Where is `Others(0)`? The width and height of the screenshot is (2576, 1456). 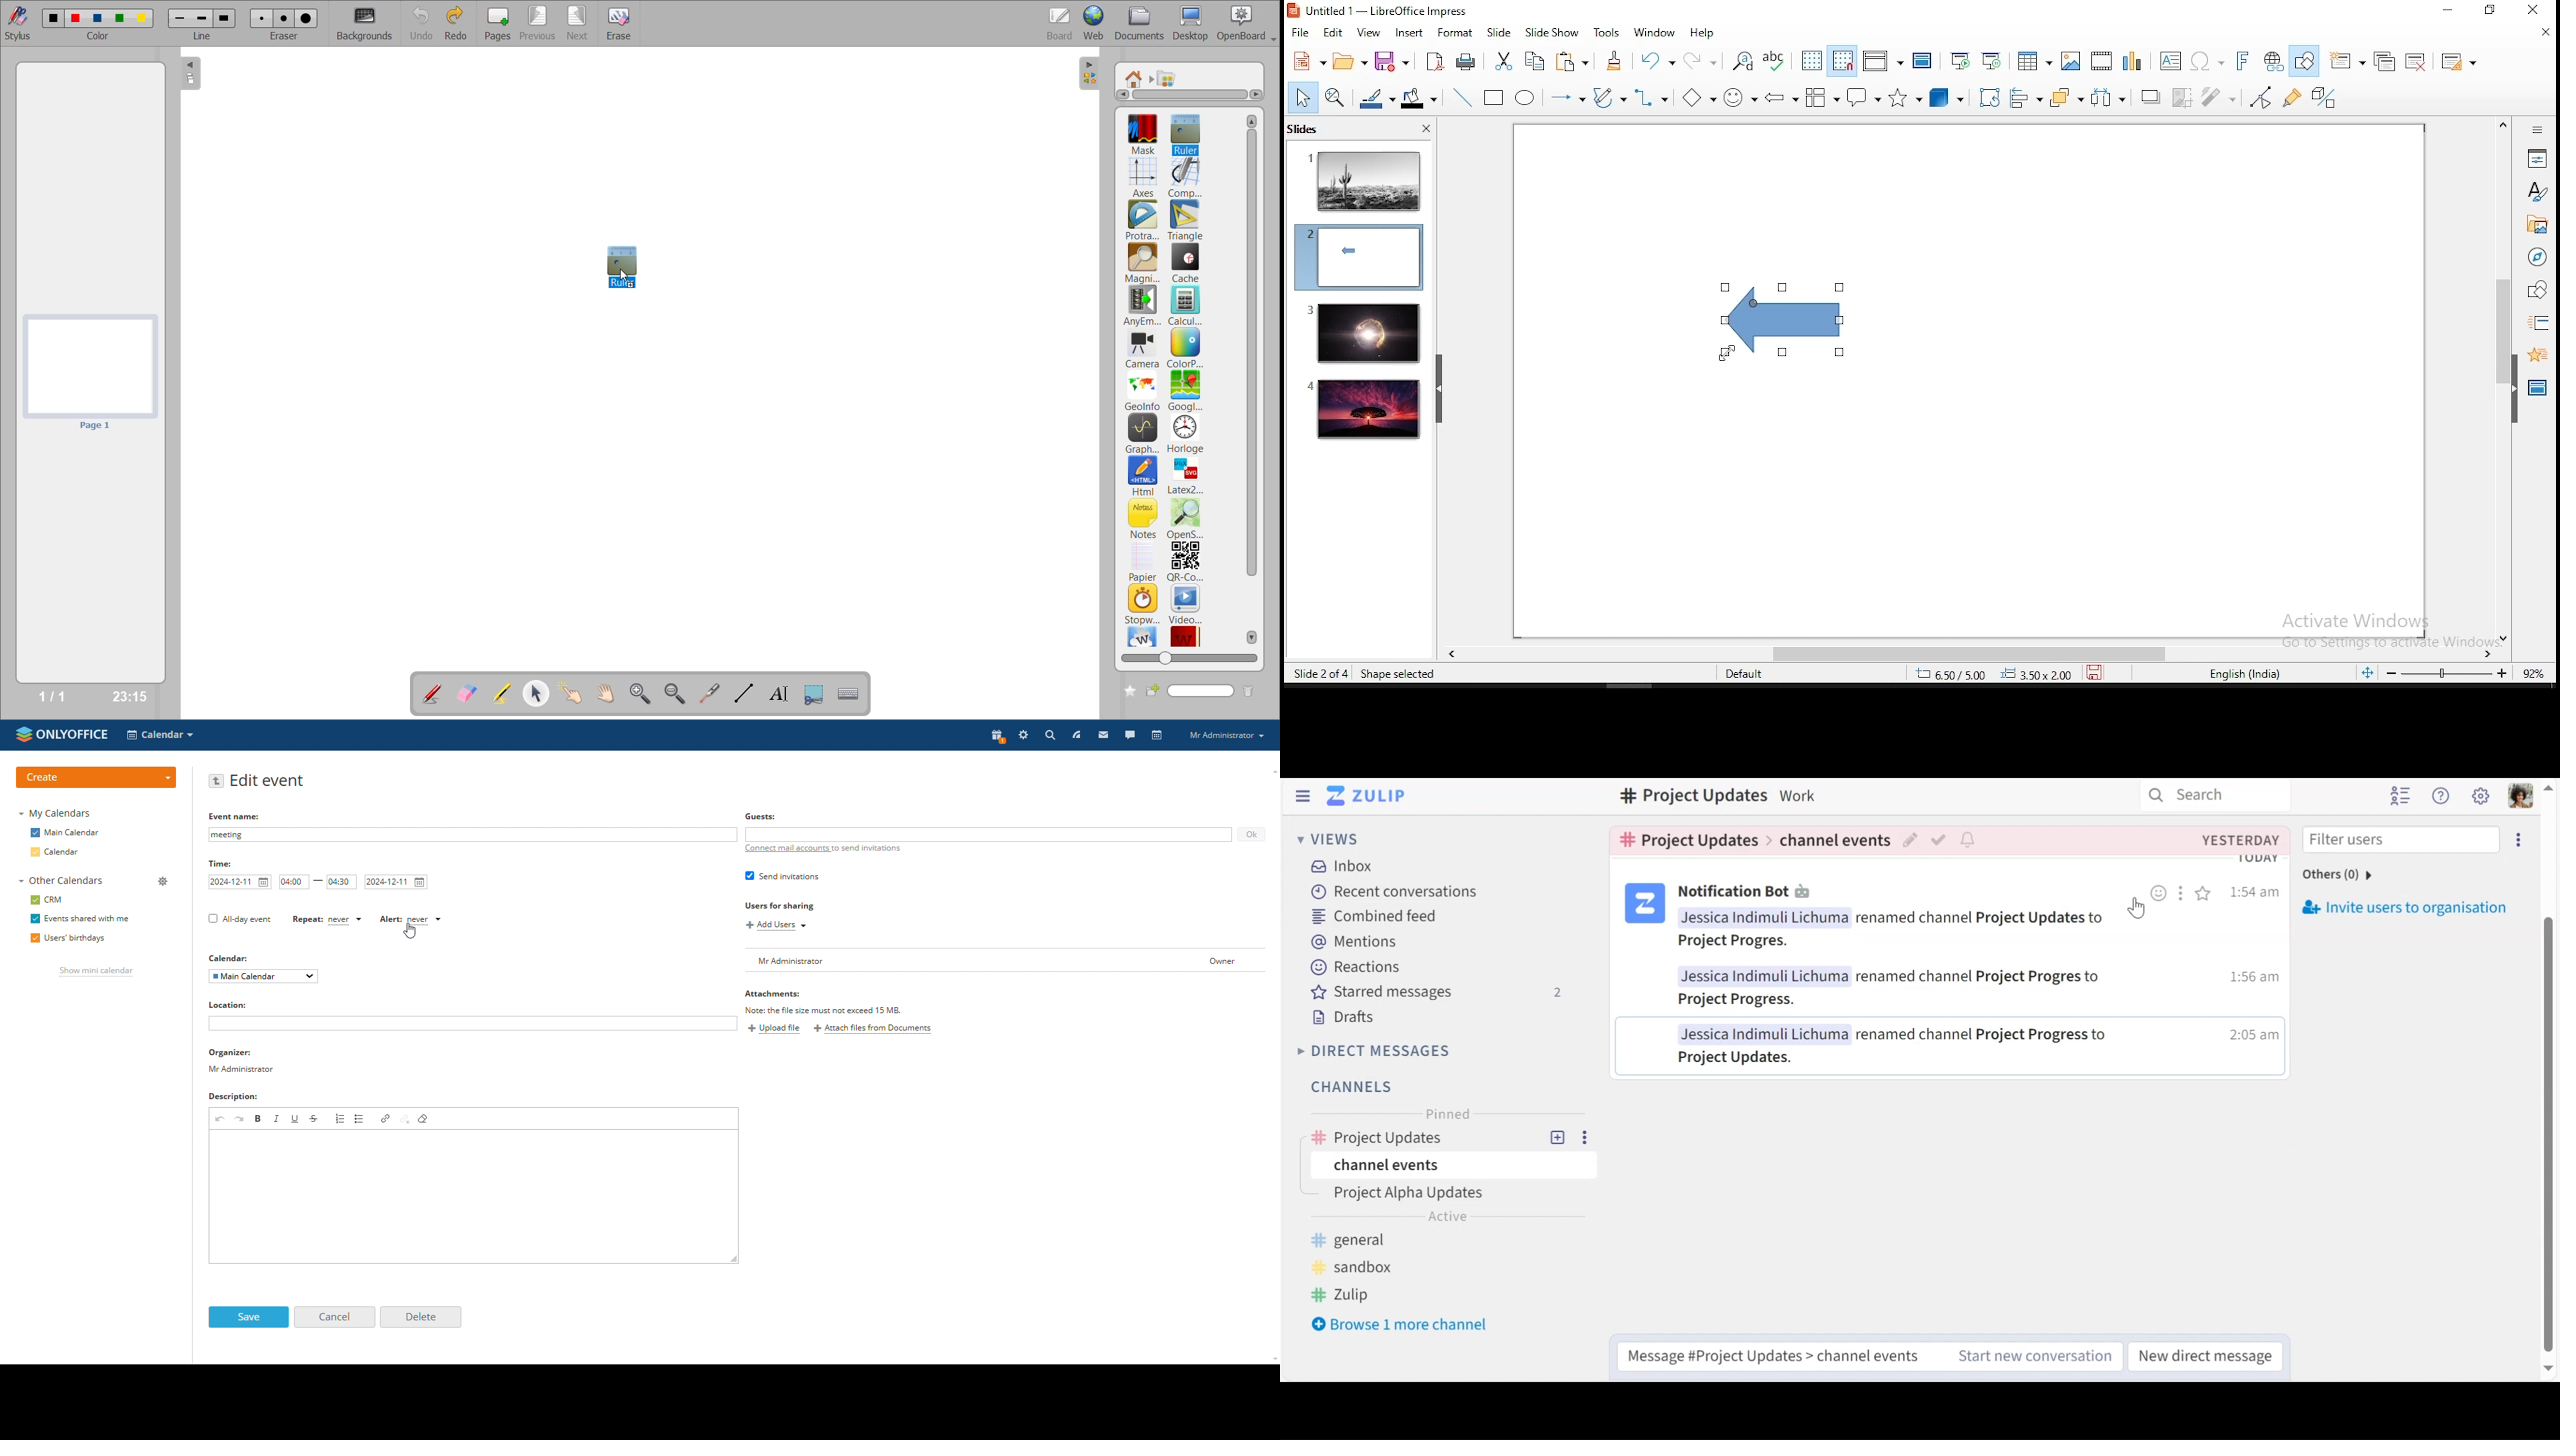
Others(0) is located at coordinates (2351, 873).